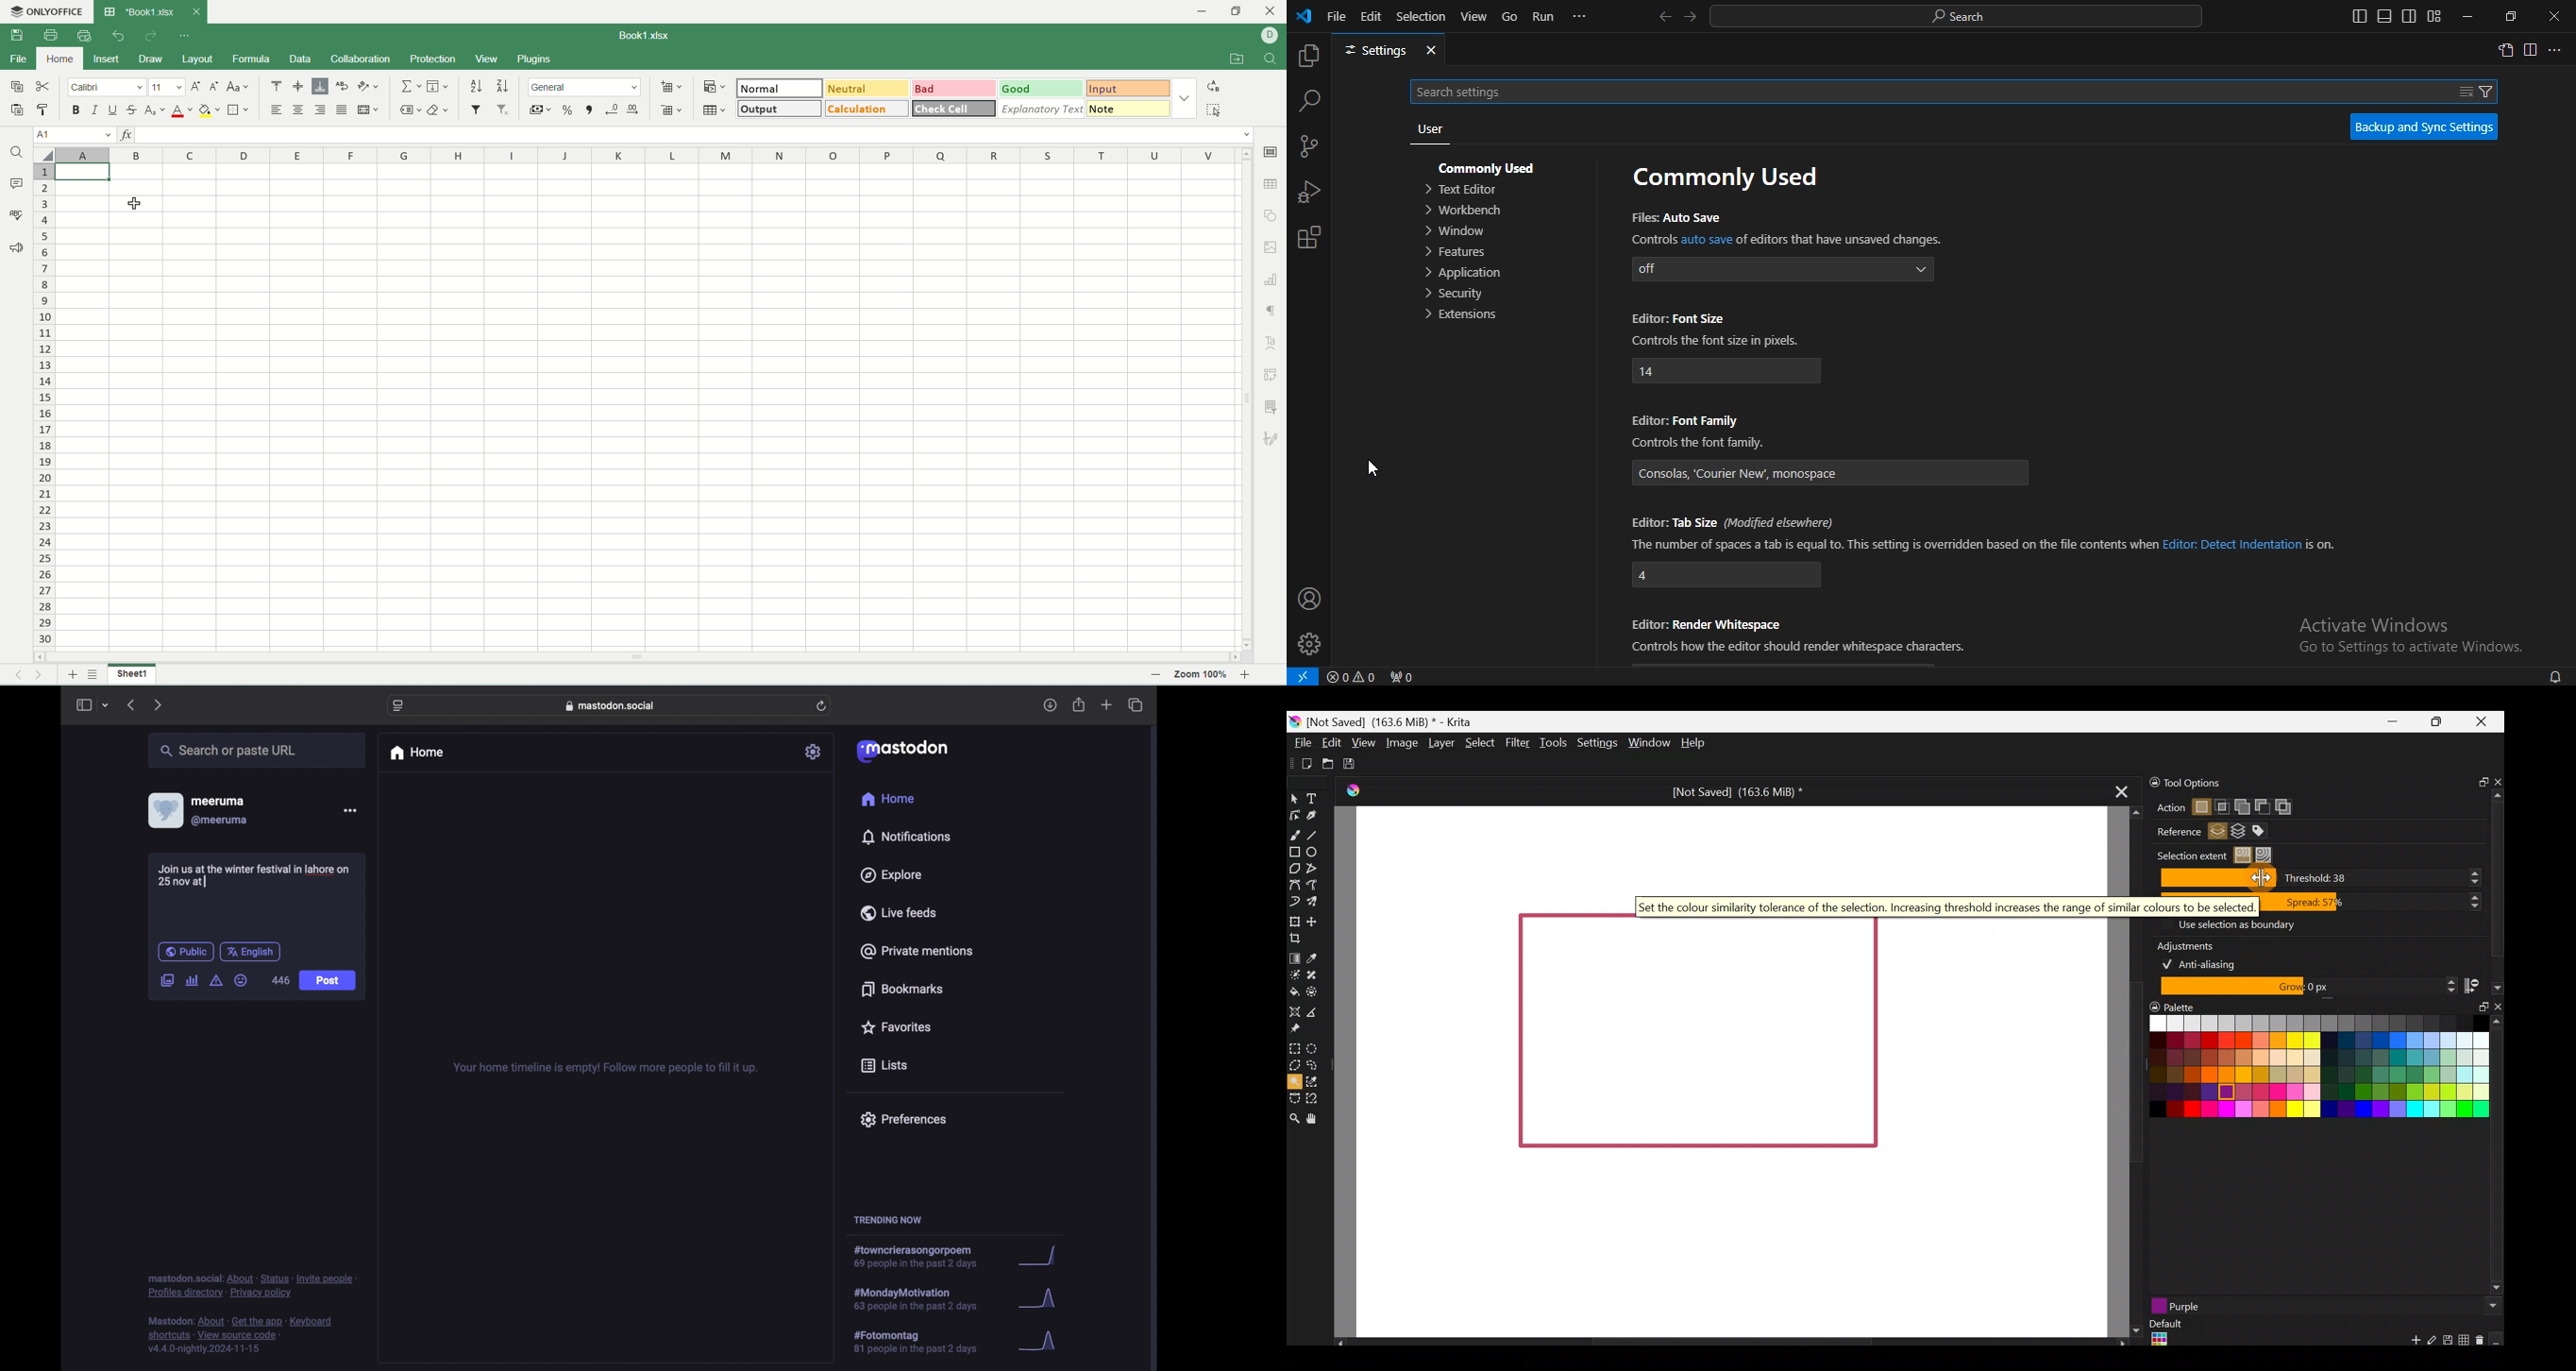 The width and height of the screenshot is (2576, 1372). I want to click on Select regions similar in colour to the clicked region, so click(2245, 856).